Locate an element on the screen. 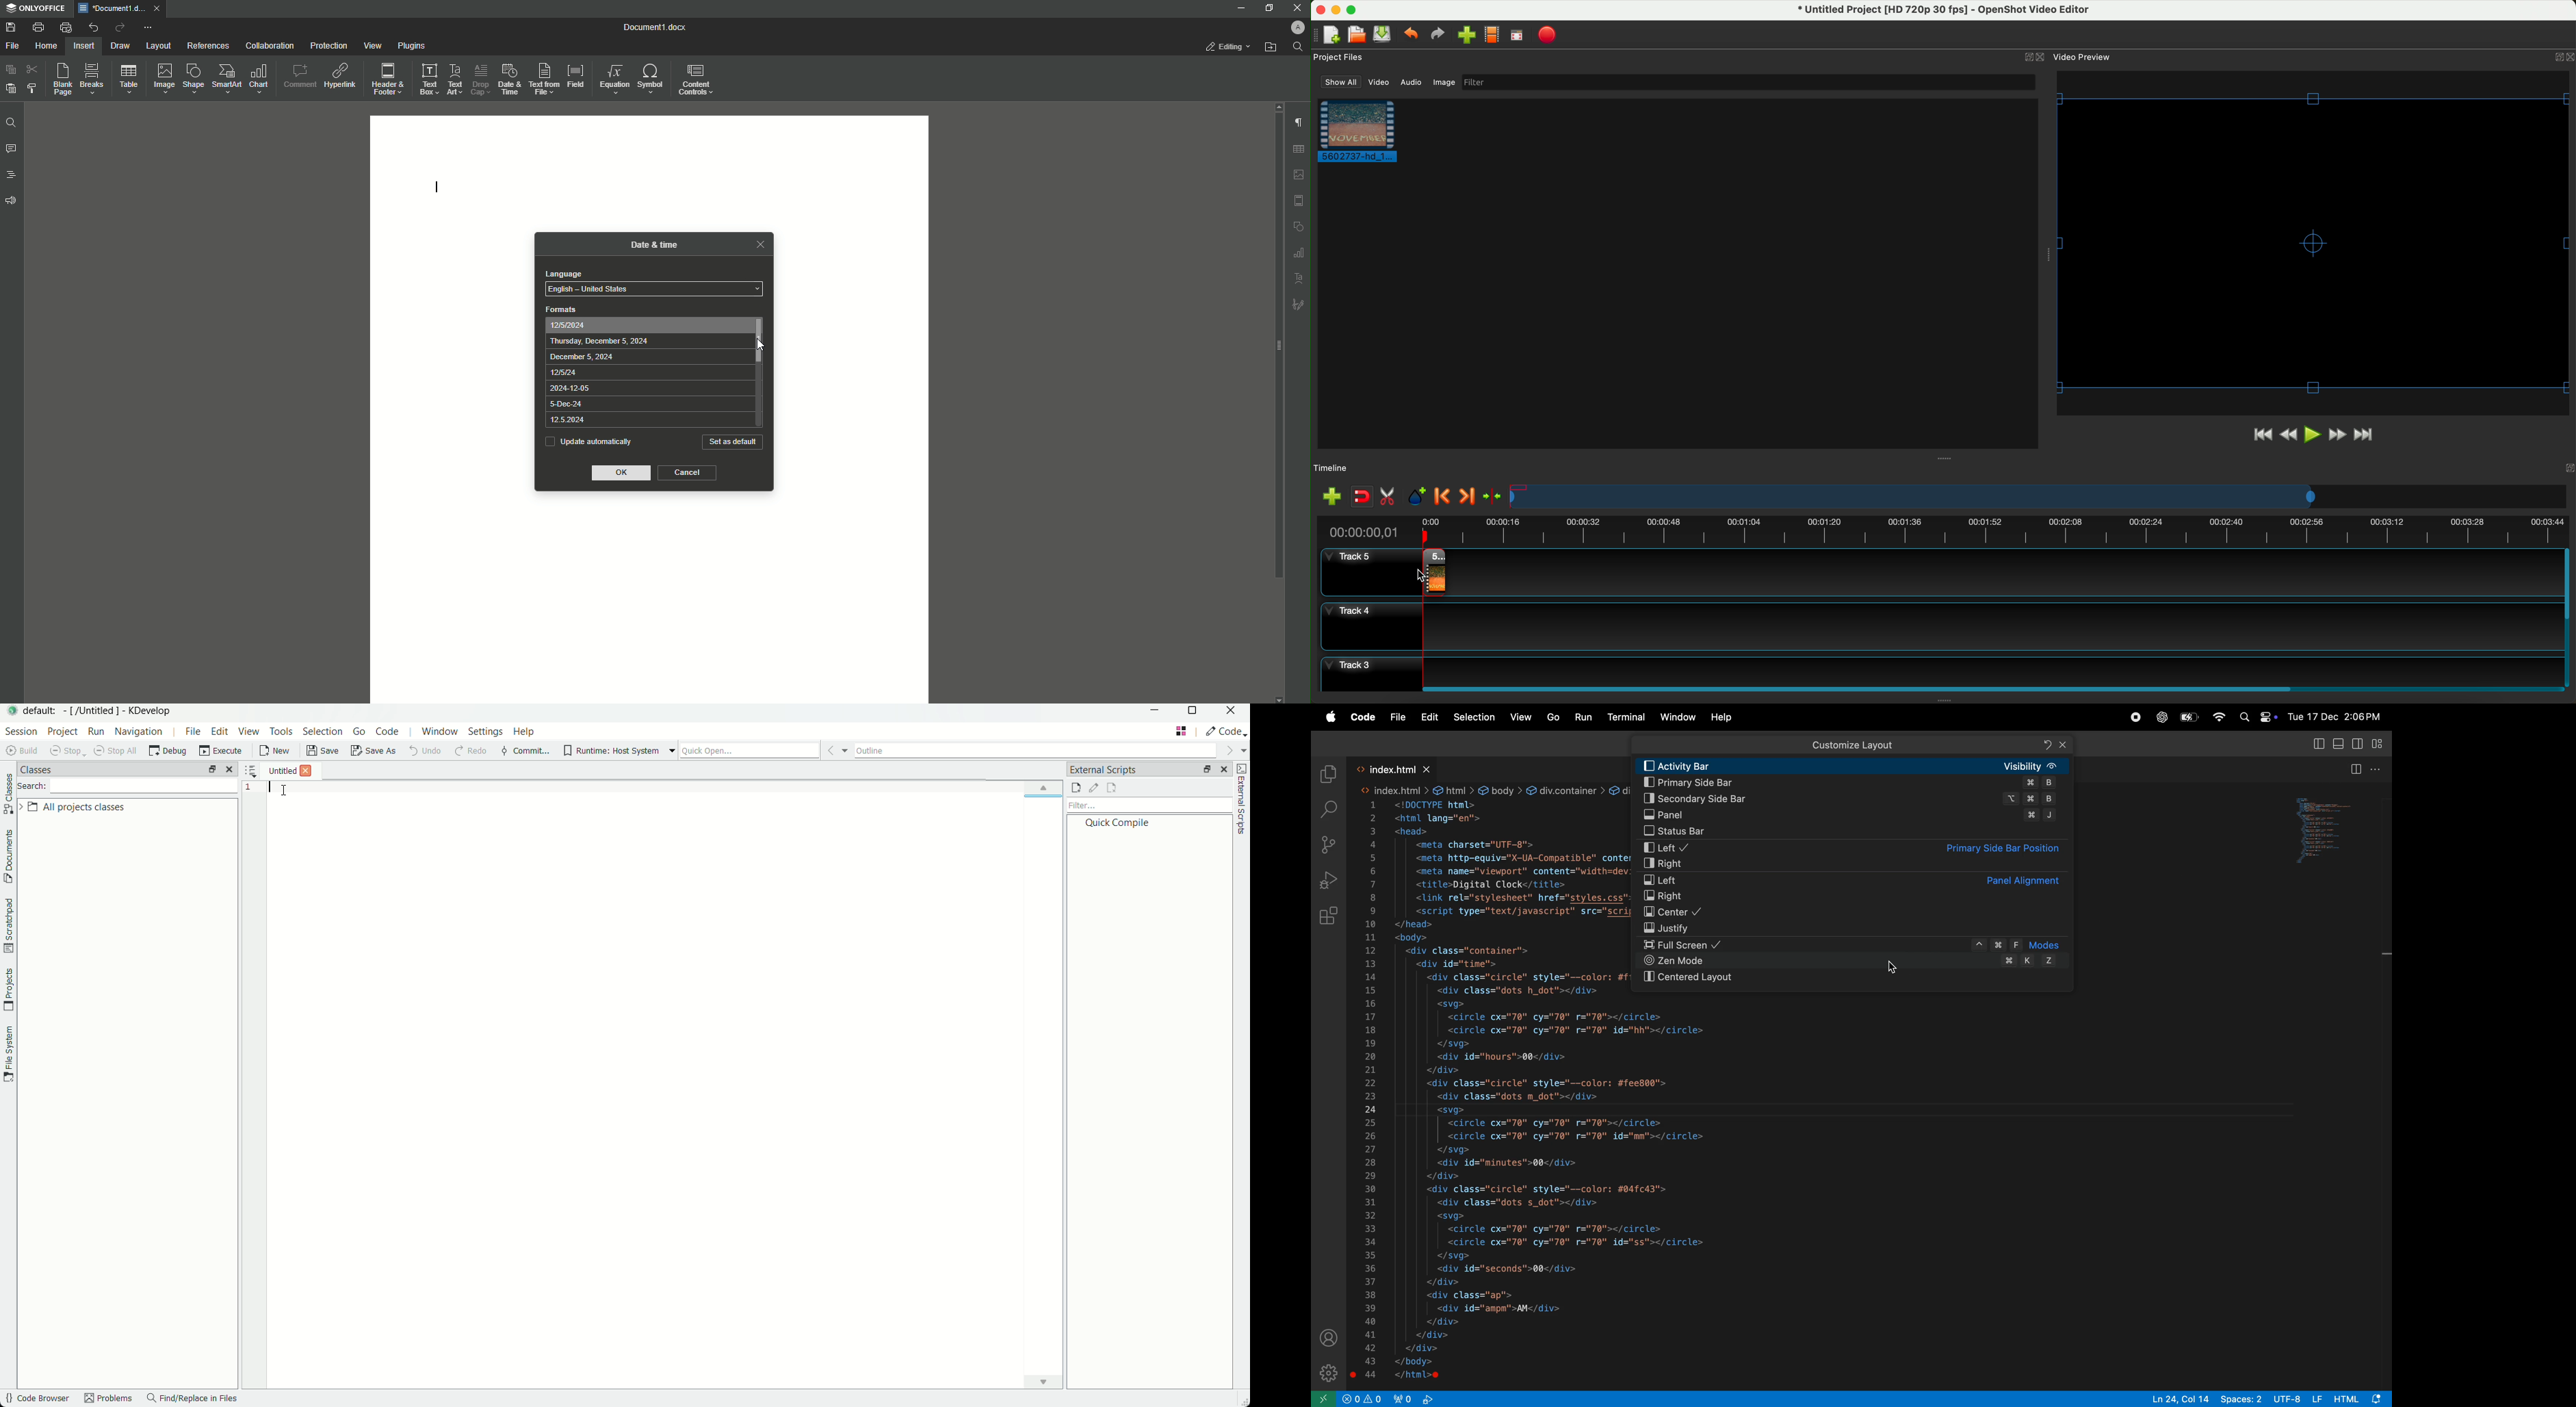  view is located at coordinates (1522, 717).